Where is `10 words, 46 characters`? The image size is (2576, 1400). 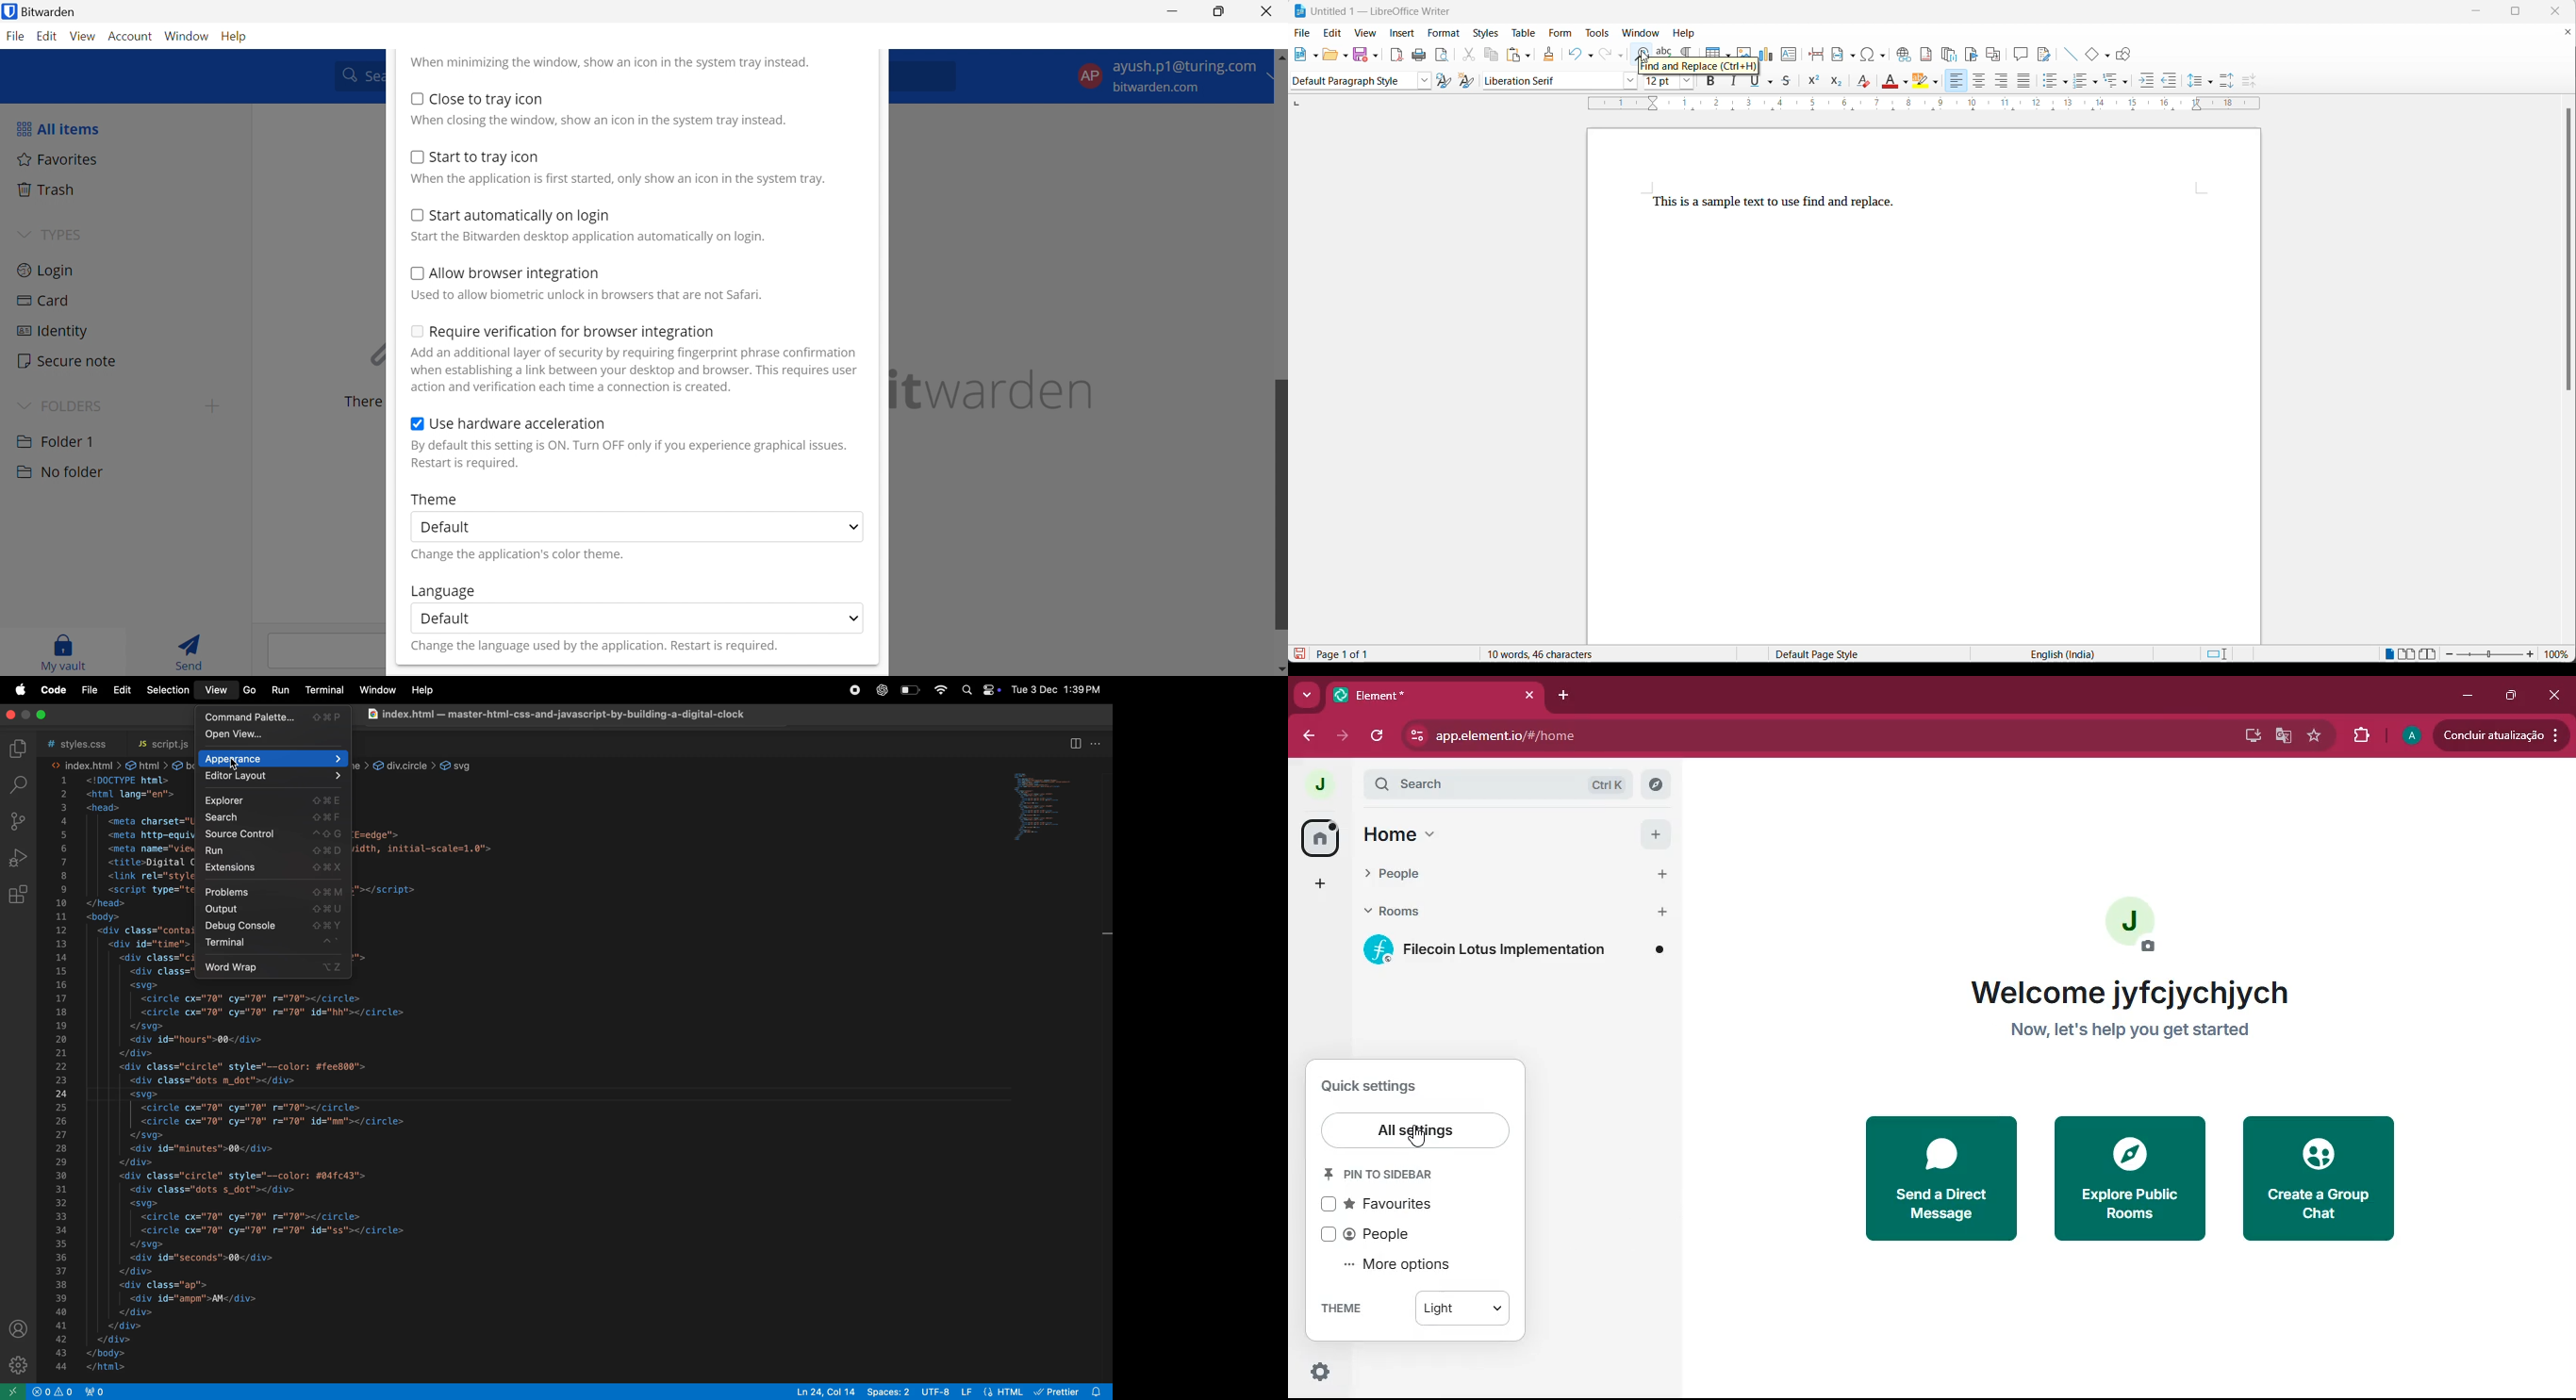
10 words, 46 characters is located at coordinates (1557, 654).